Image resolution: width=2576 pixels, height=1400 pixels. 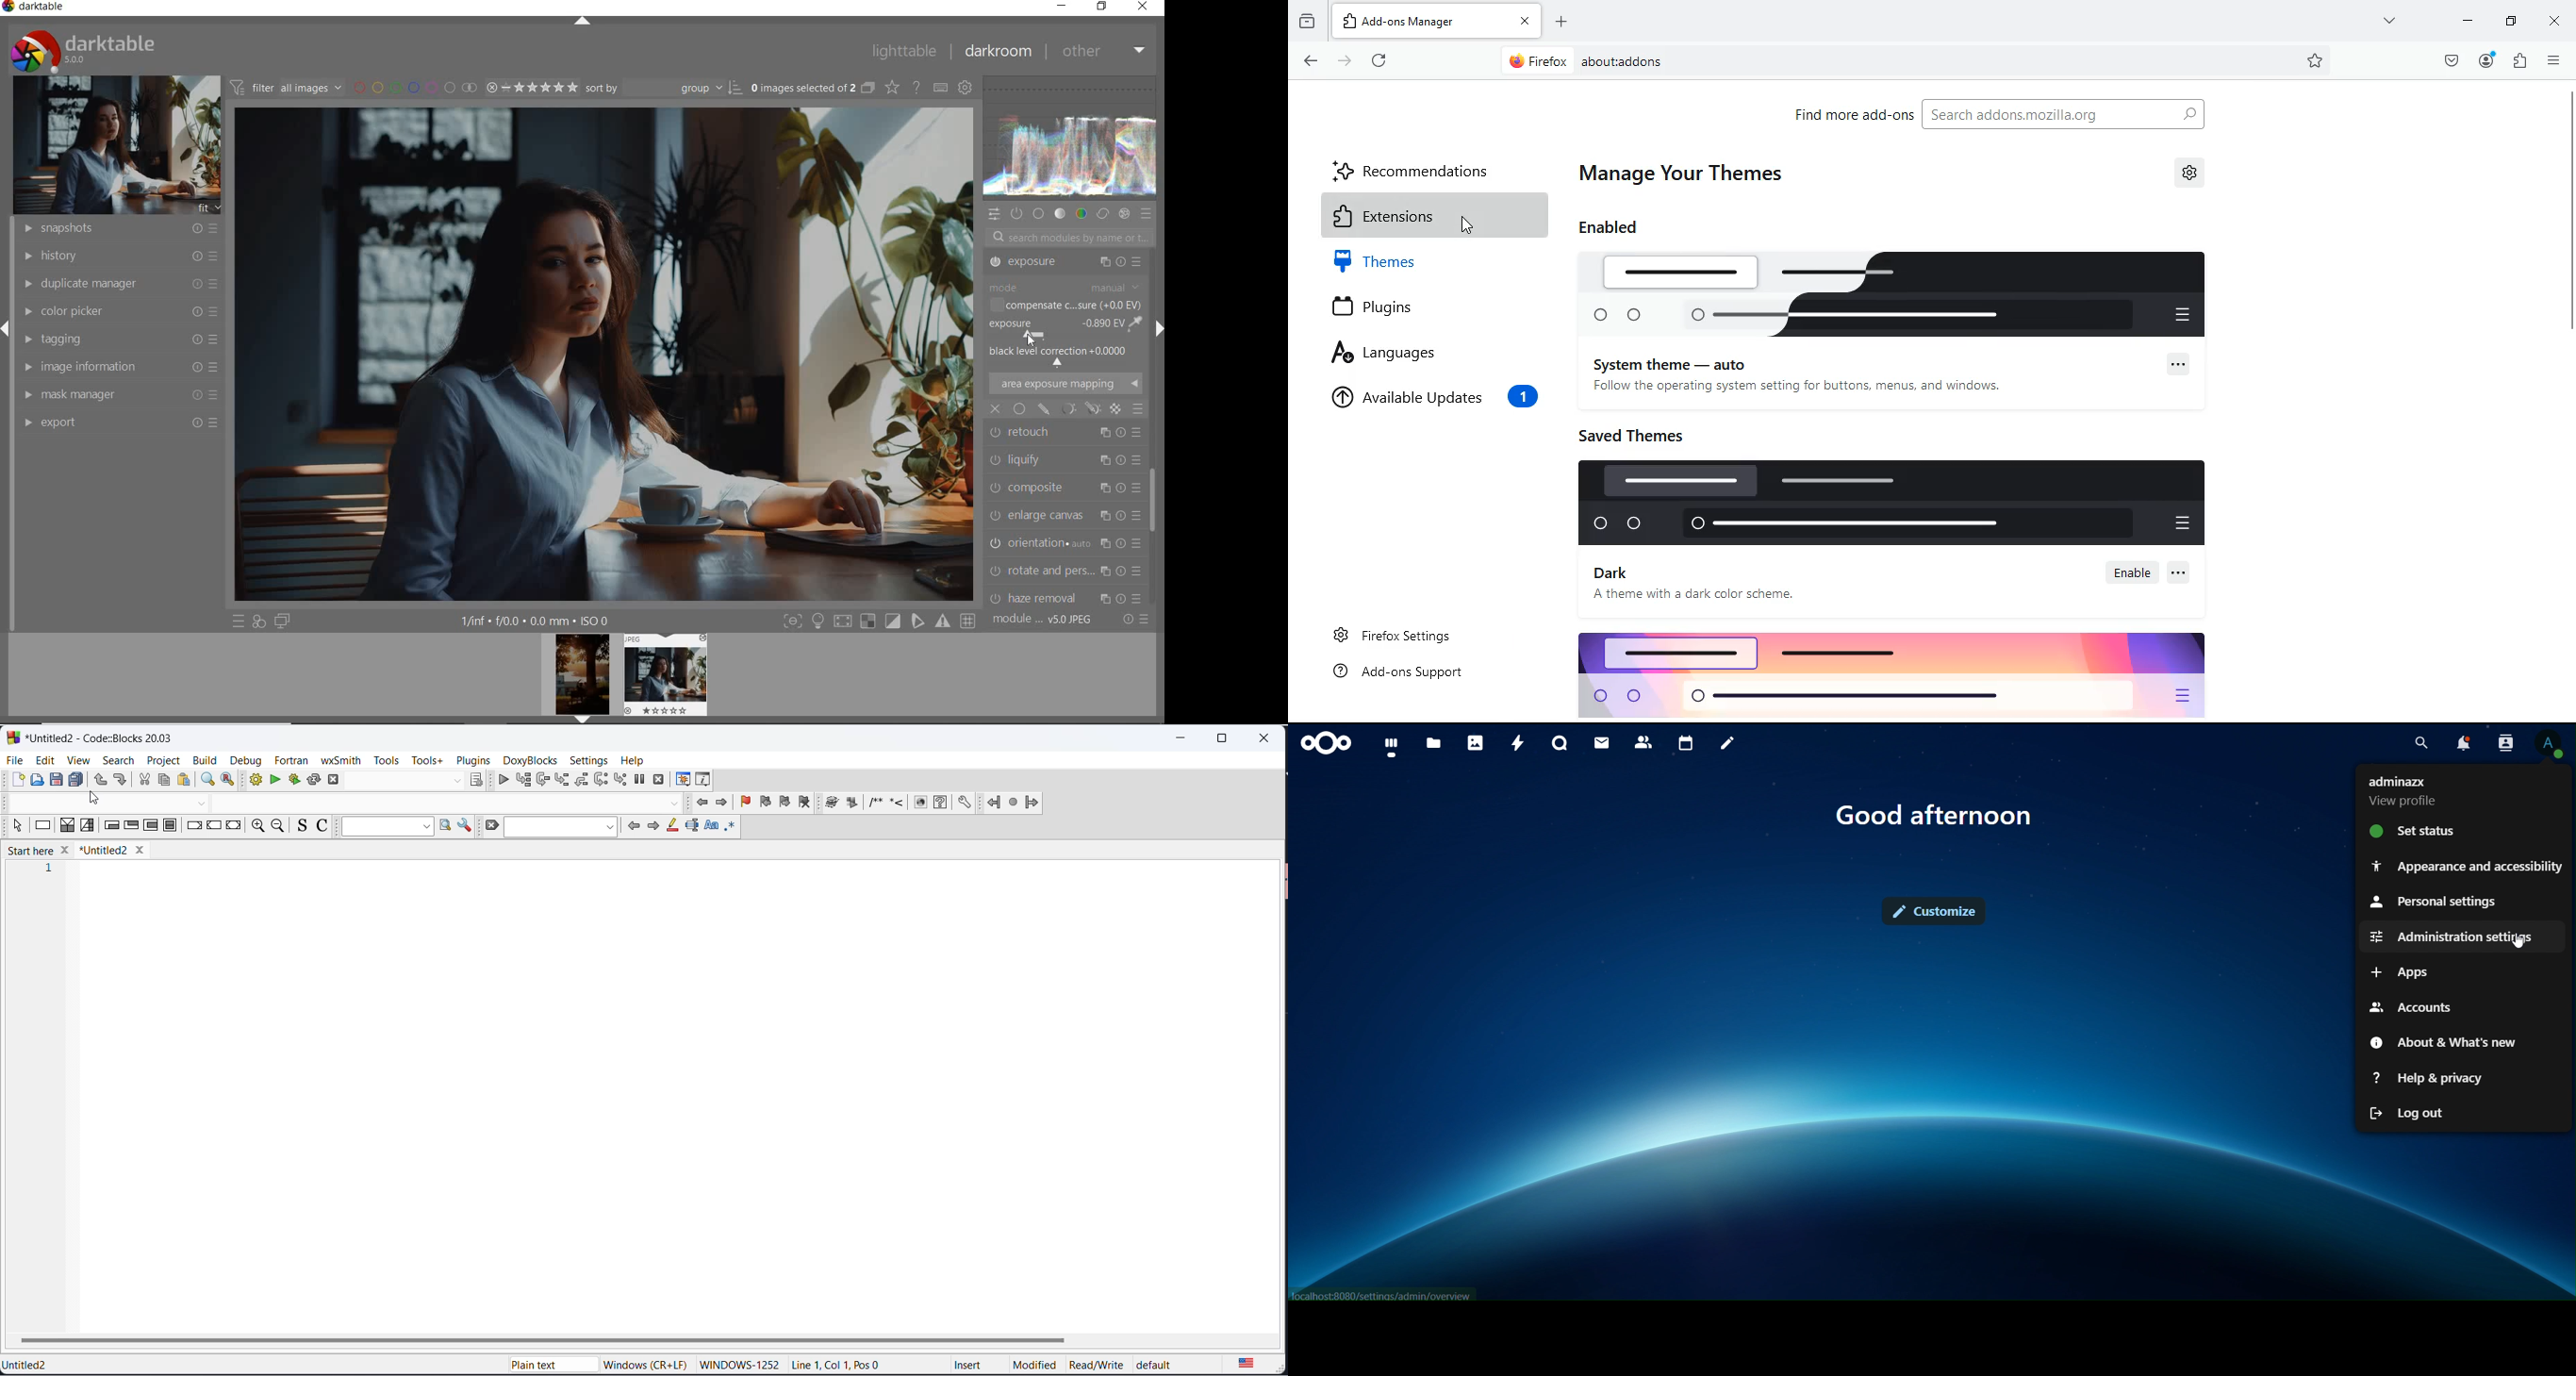 I want to click on IMAGE PREVIEW, so click(x=664, y=674).